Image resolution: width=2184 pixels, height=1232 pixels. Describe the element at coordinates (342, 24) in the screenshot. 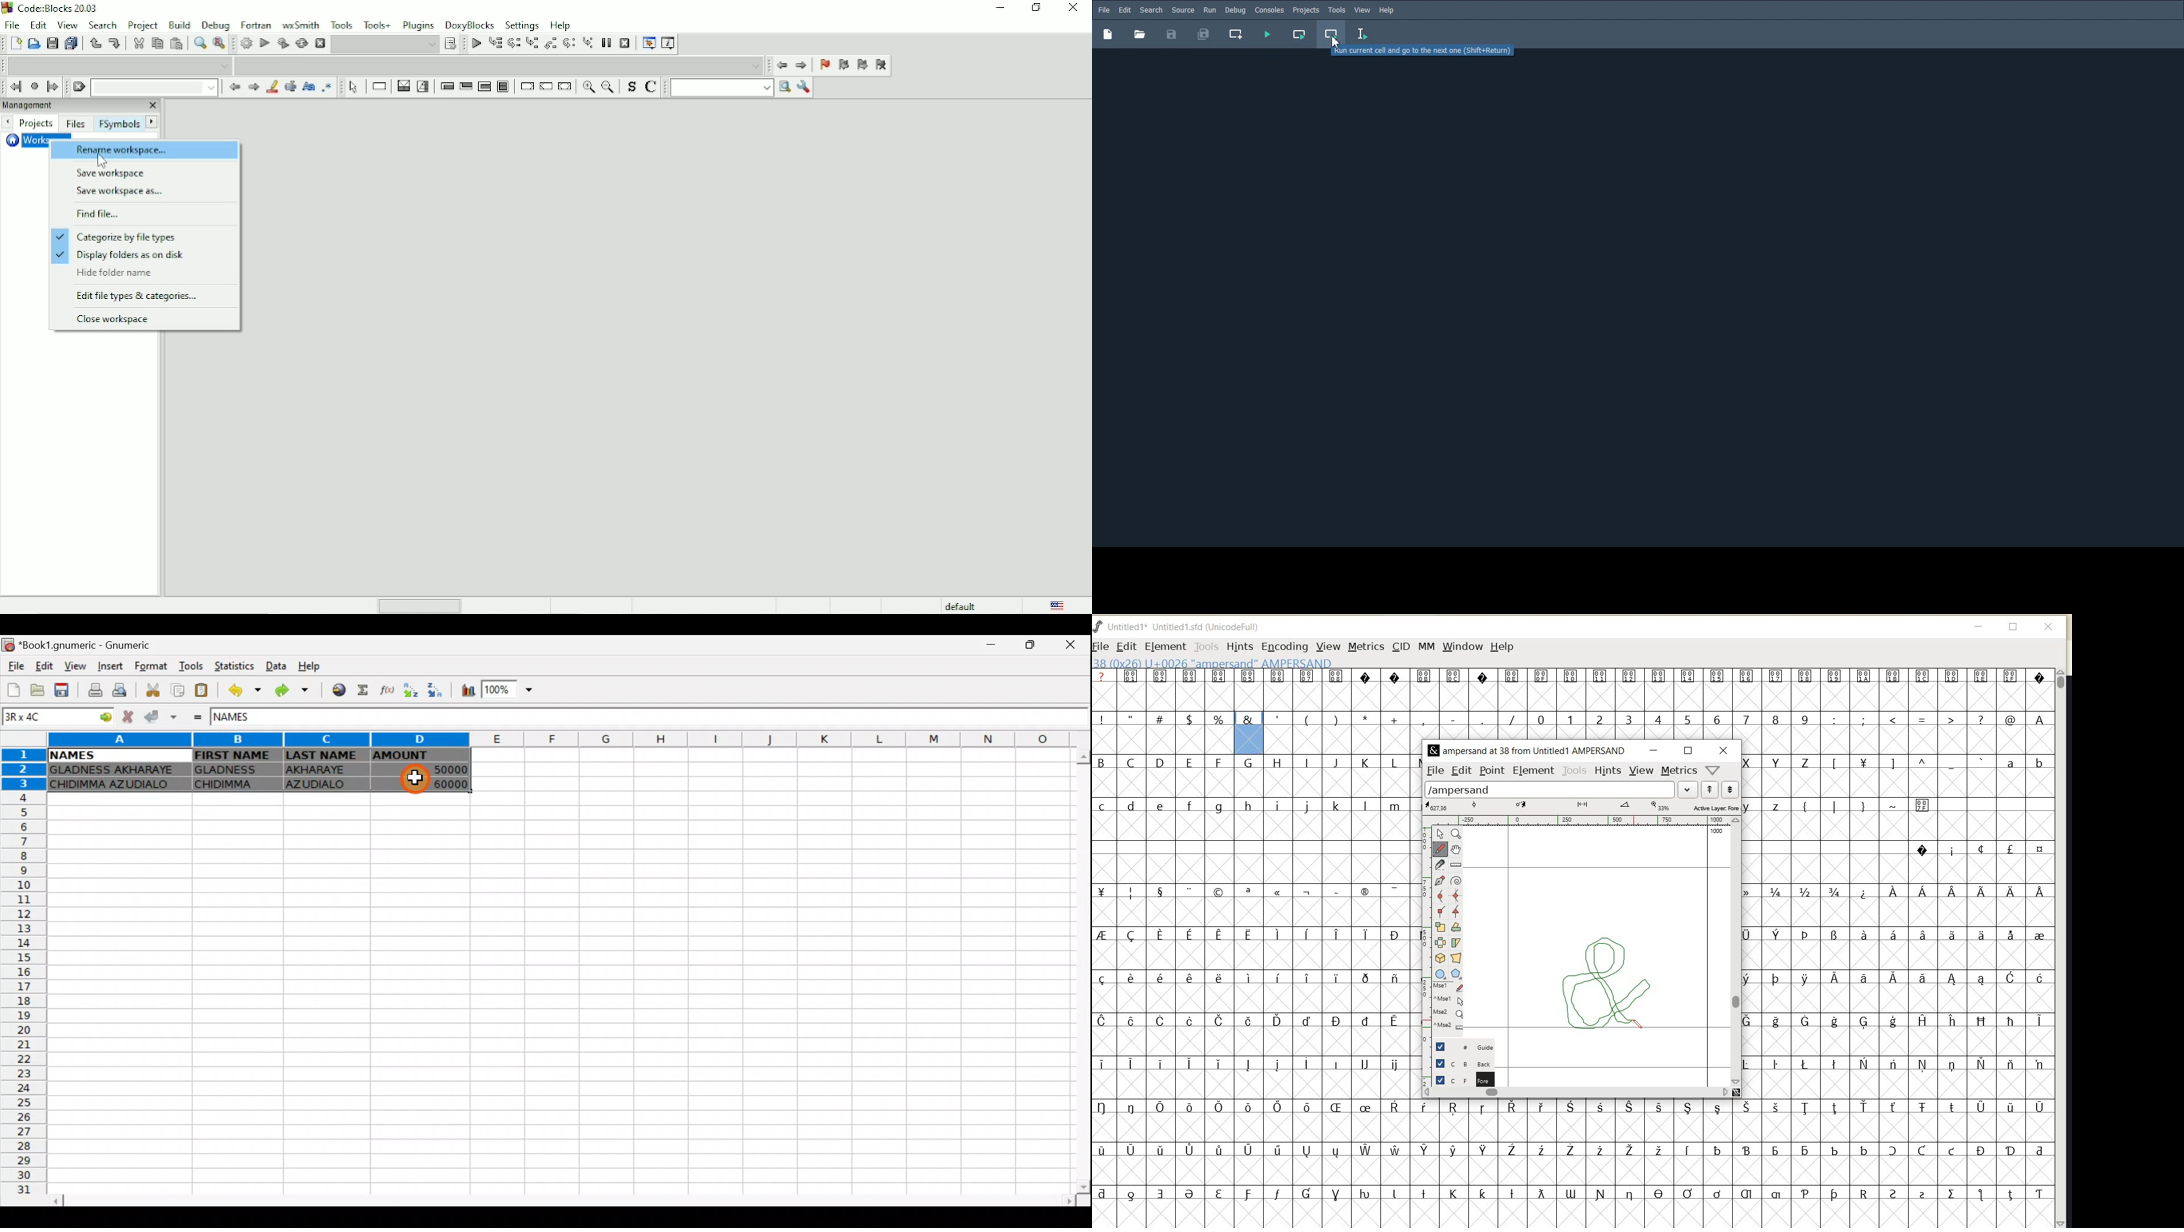

I see `Tools` at that location.